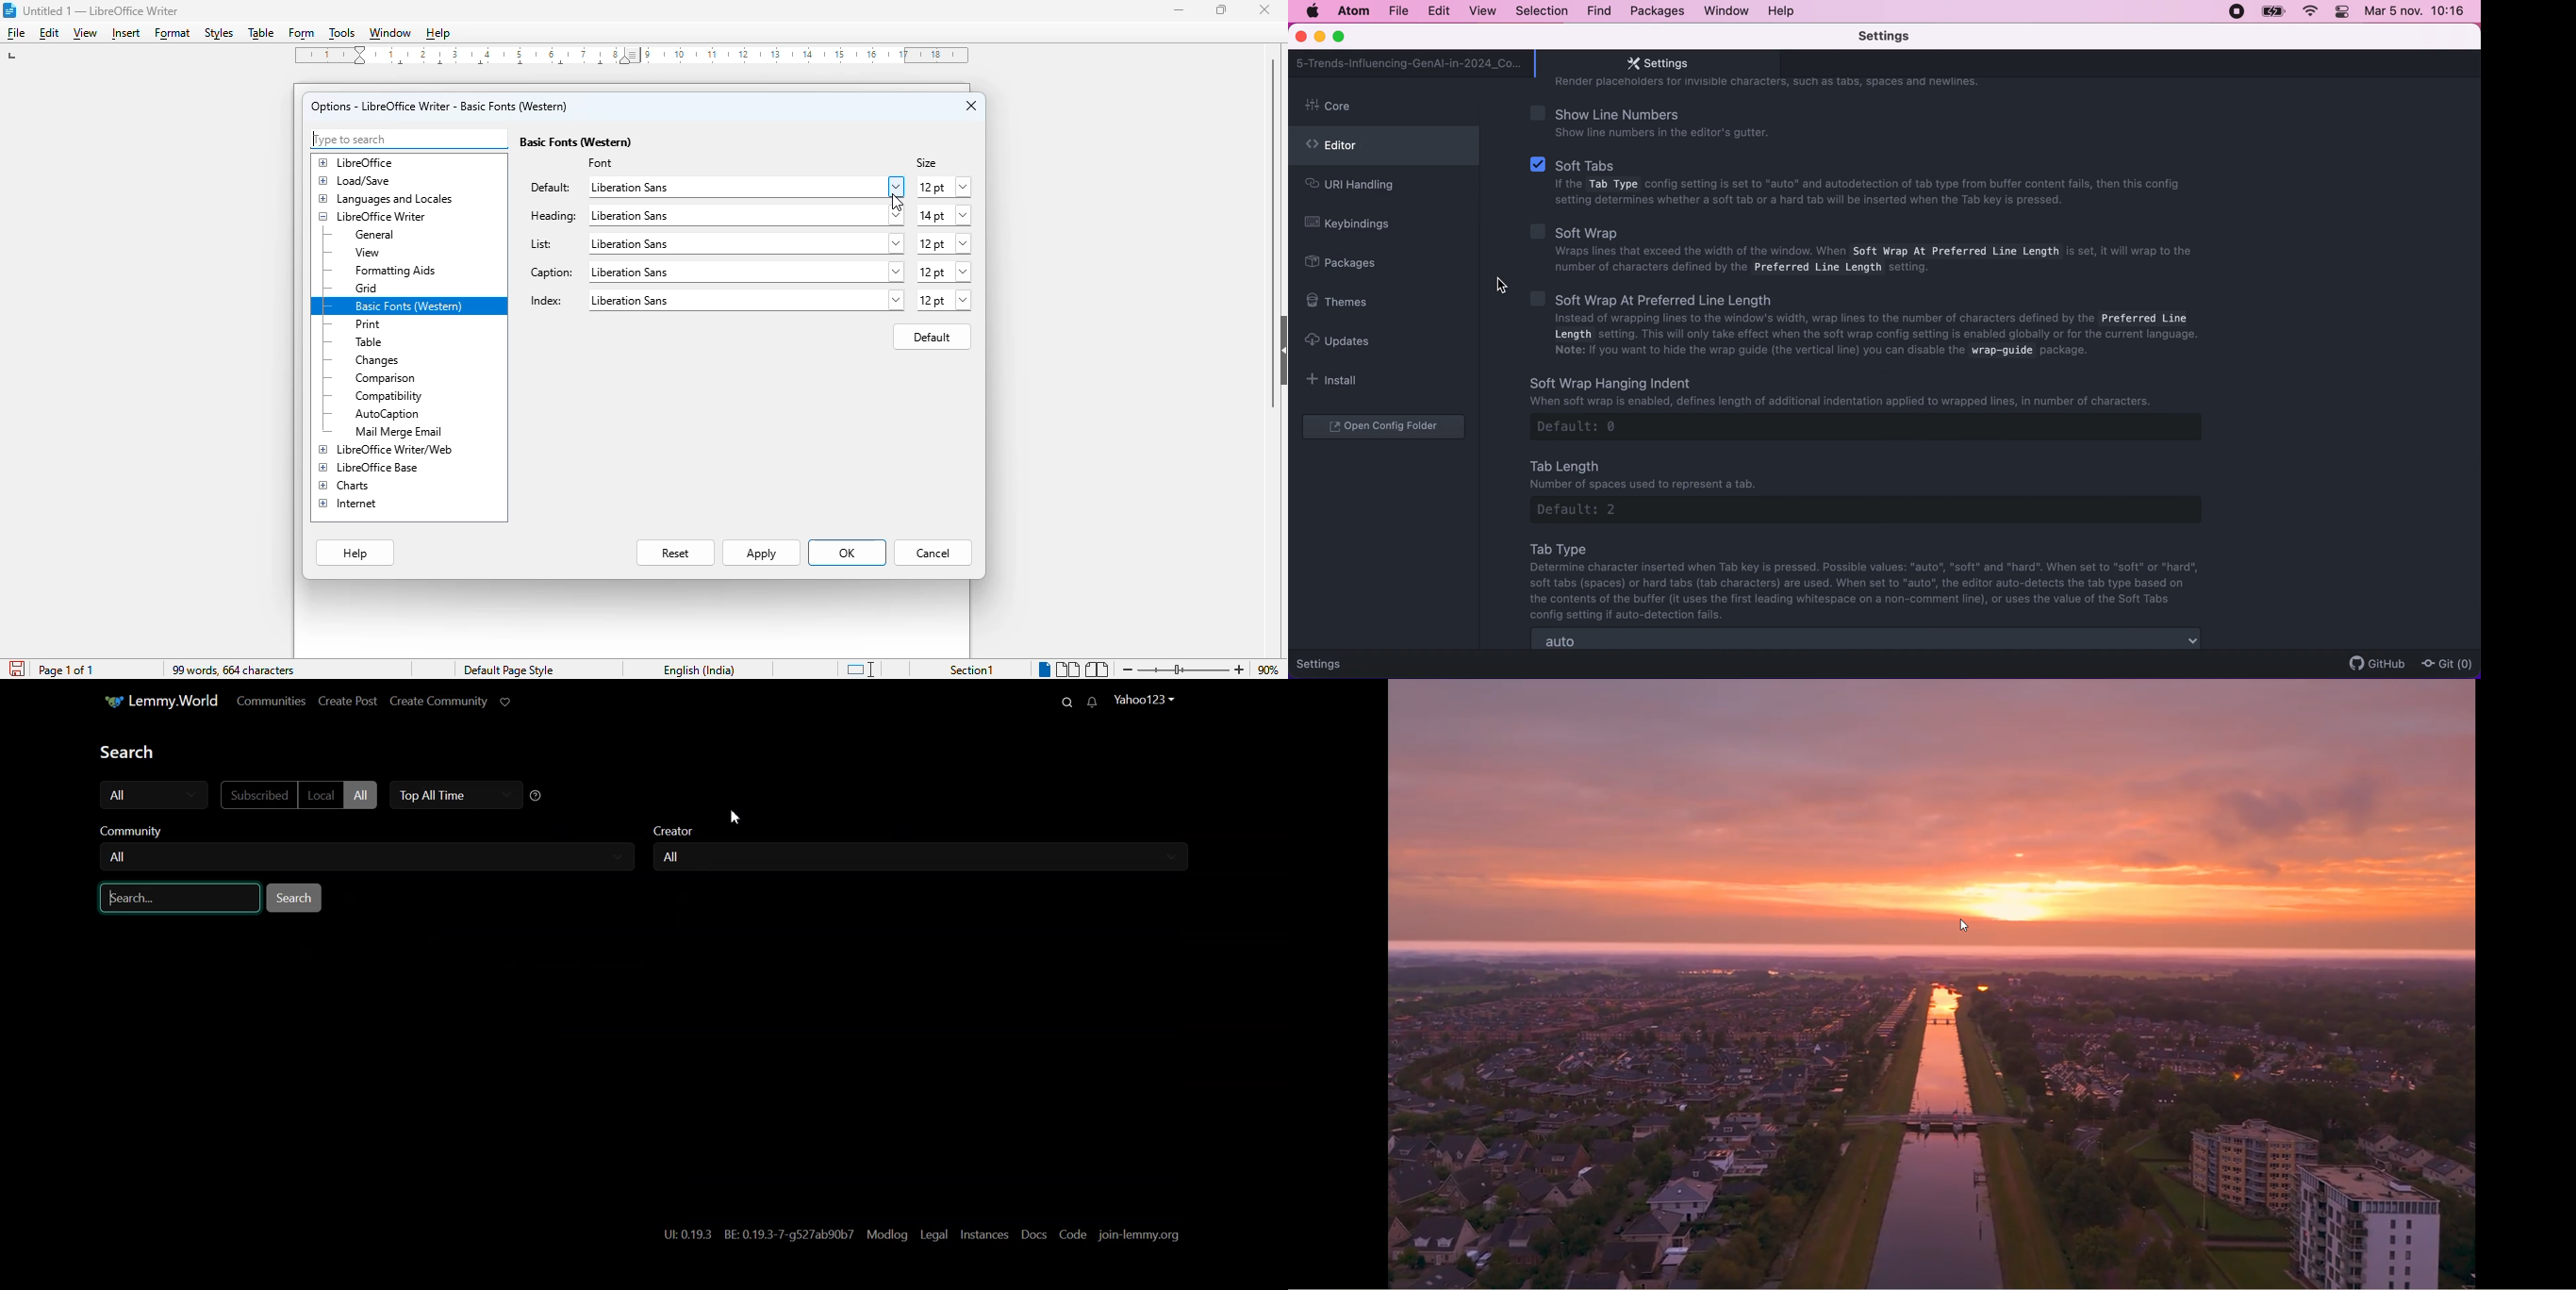 The width and height of the screenshot is (2576, 1316). Describe the element at coordinates (389, 397) in the screenshot. I see `compatibility` at that location.